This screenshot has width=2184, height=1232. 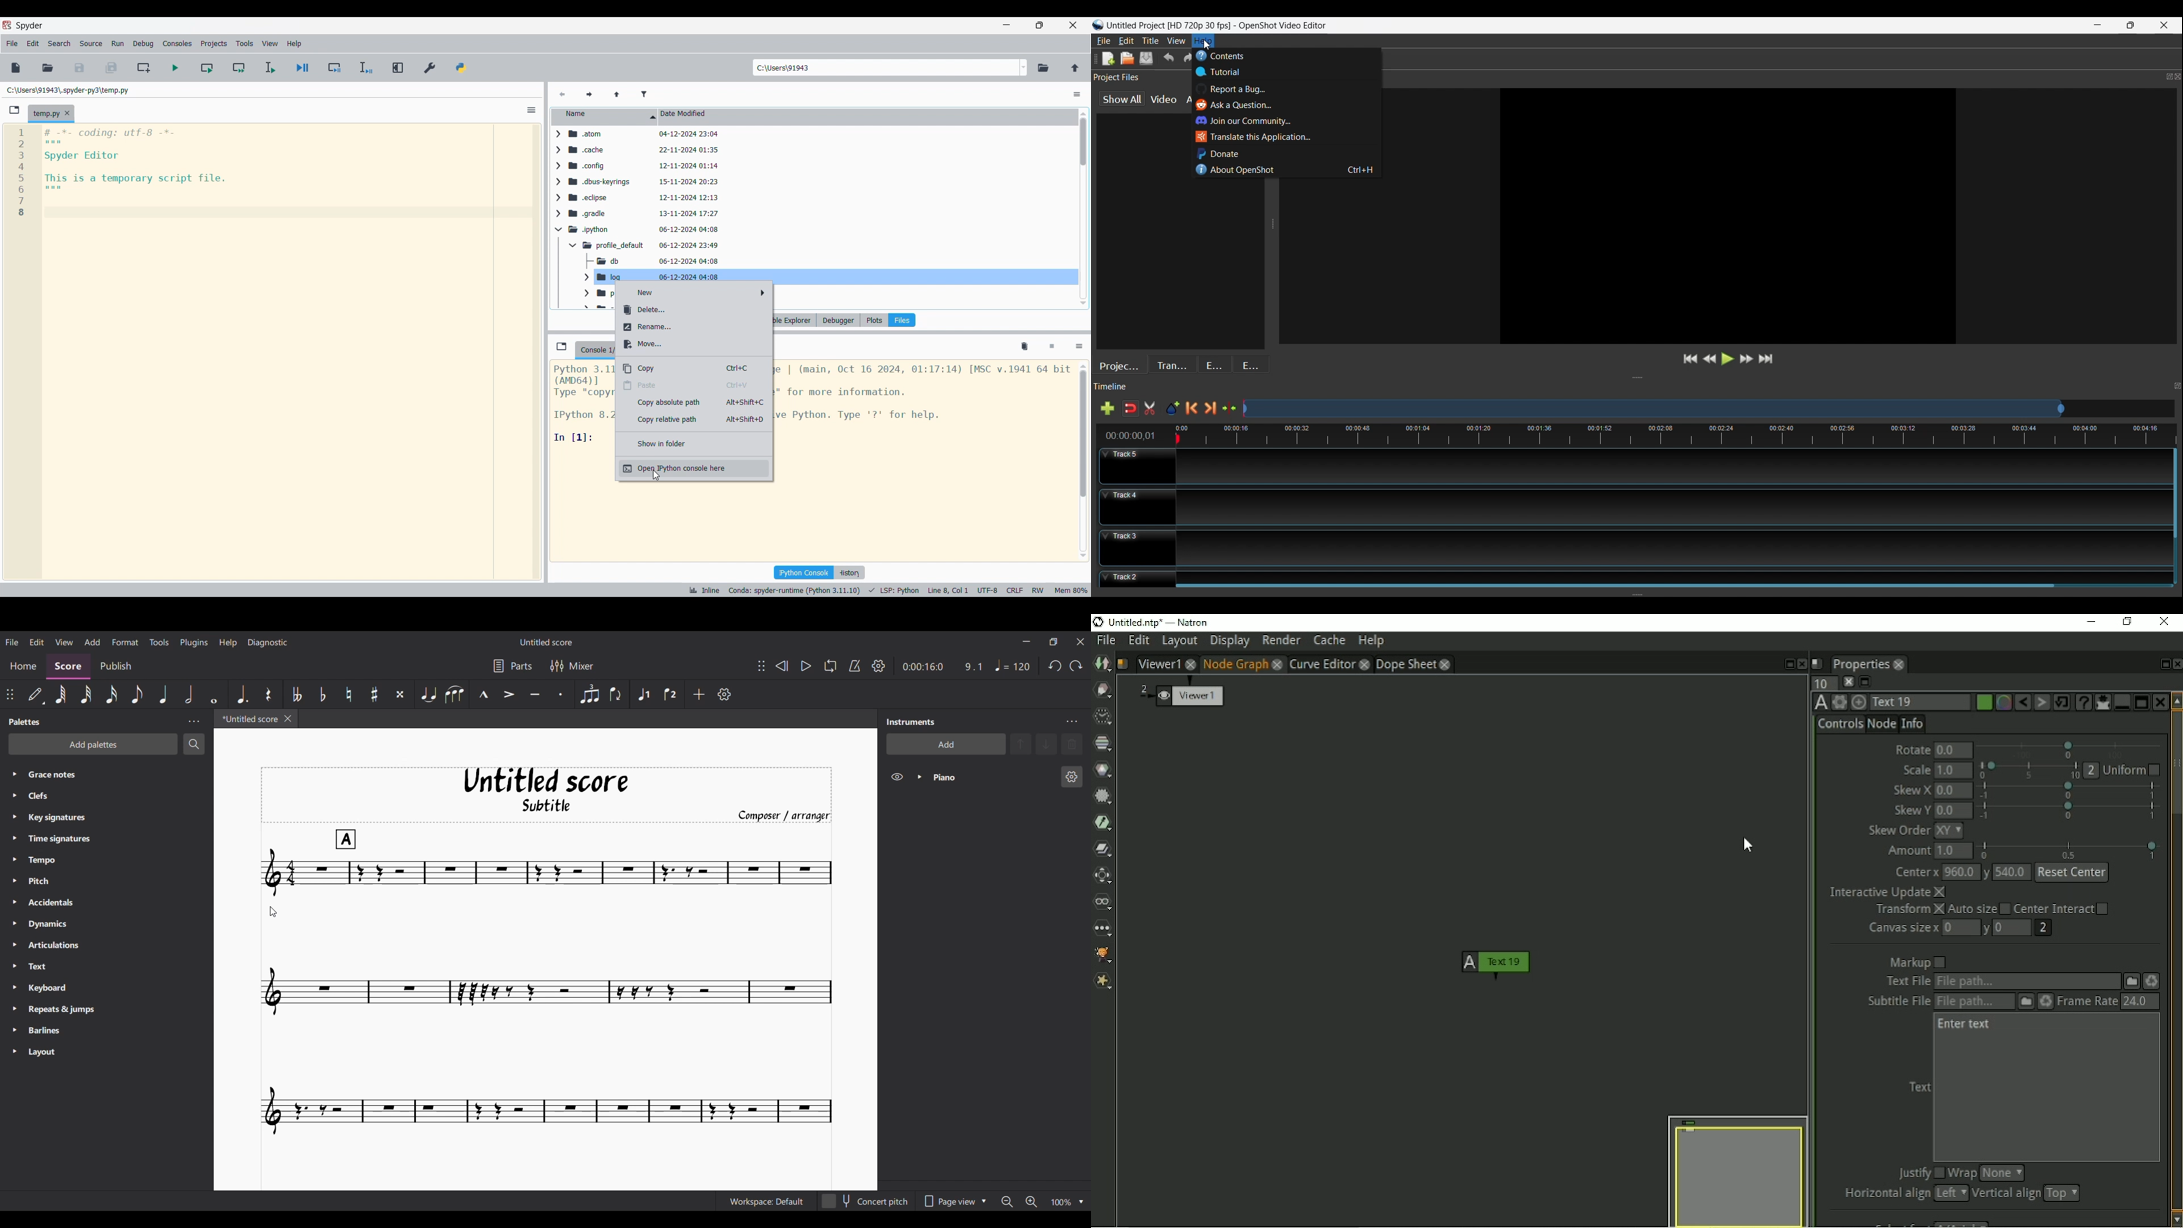 I want to click on Show in folder, so click(x=695, y=443).